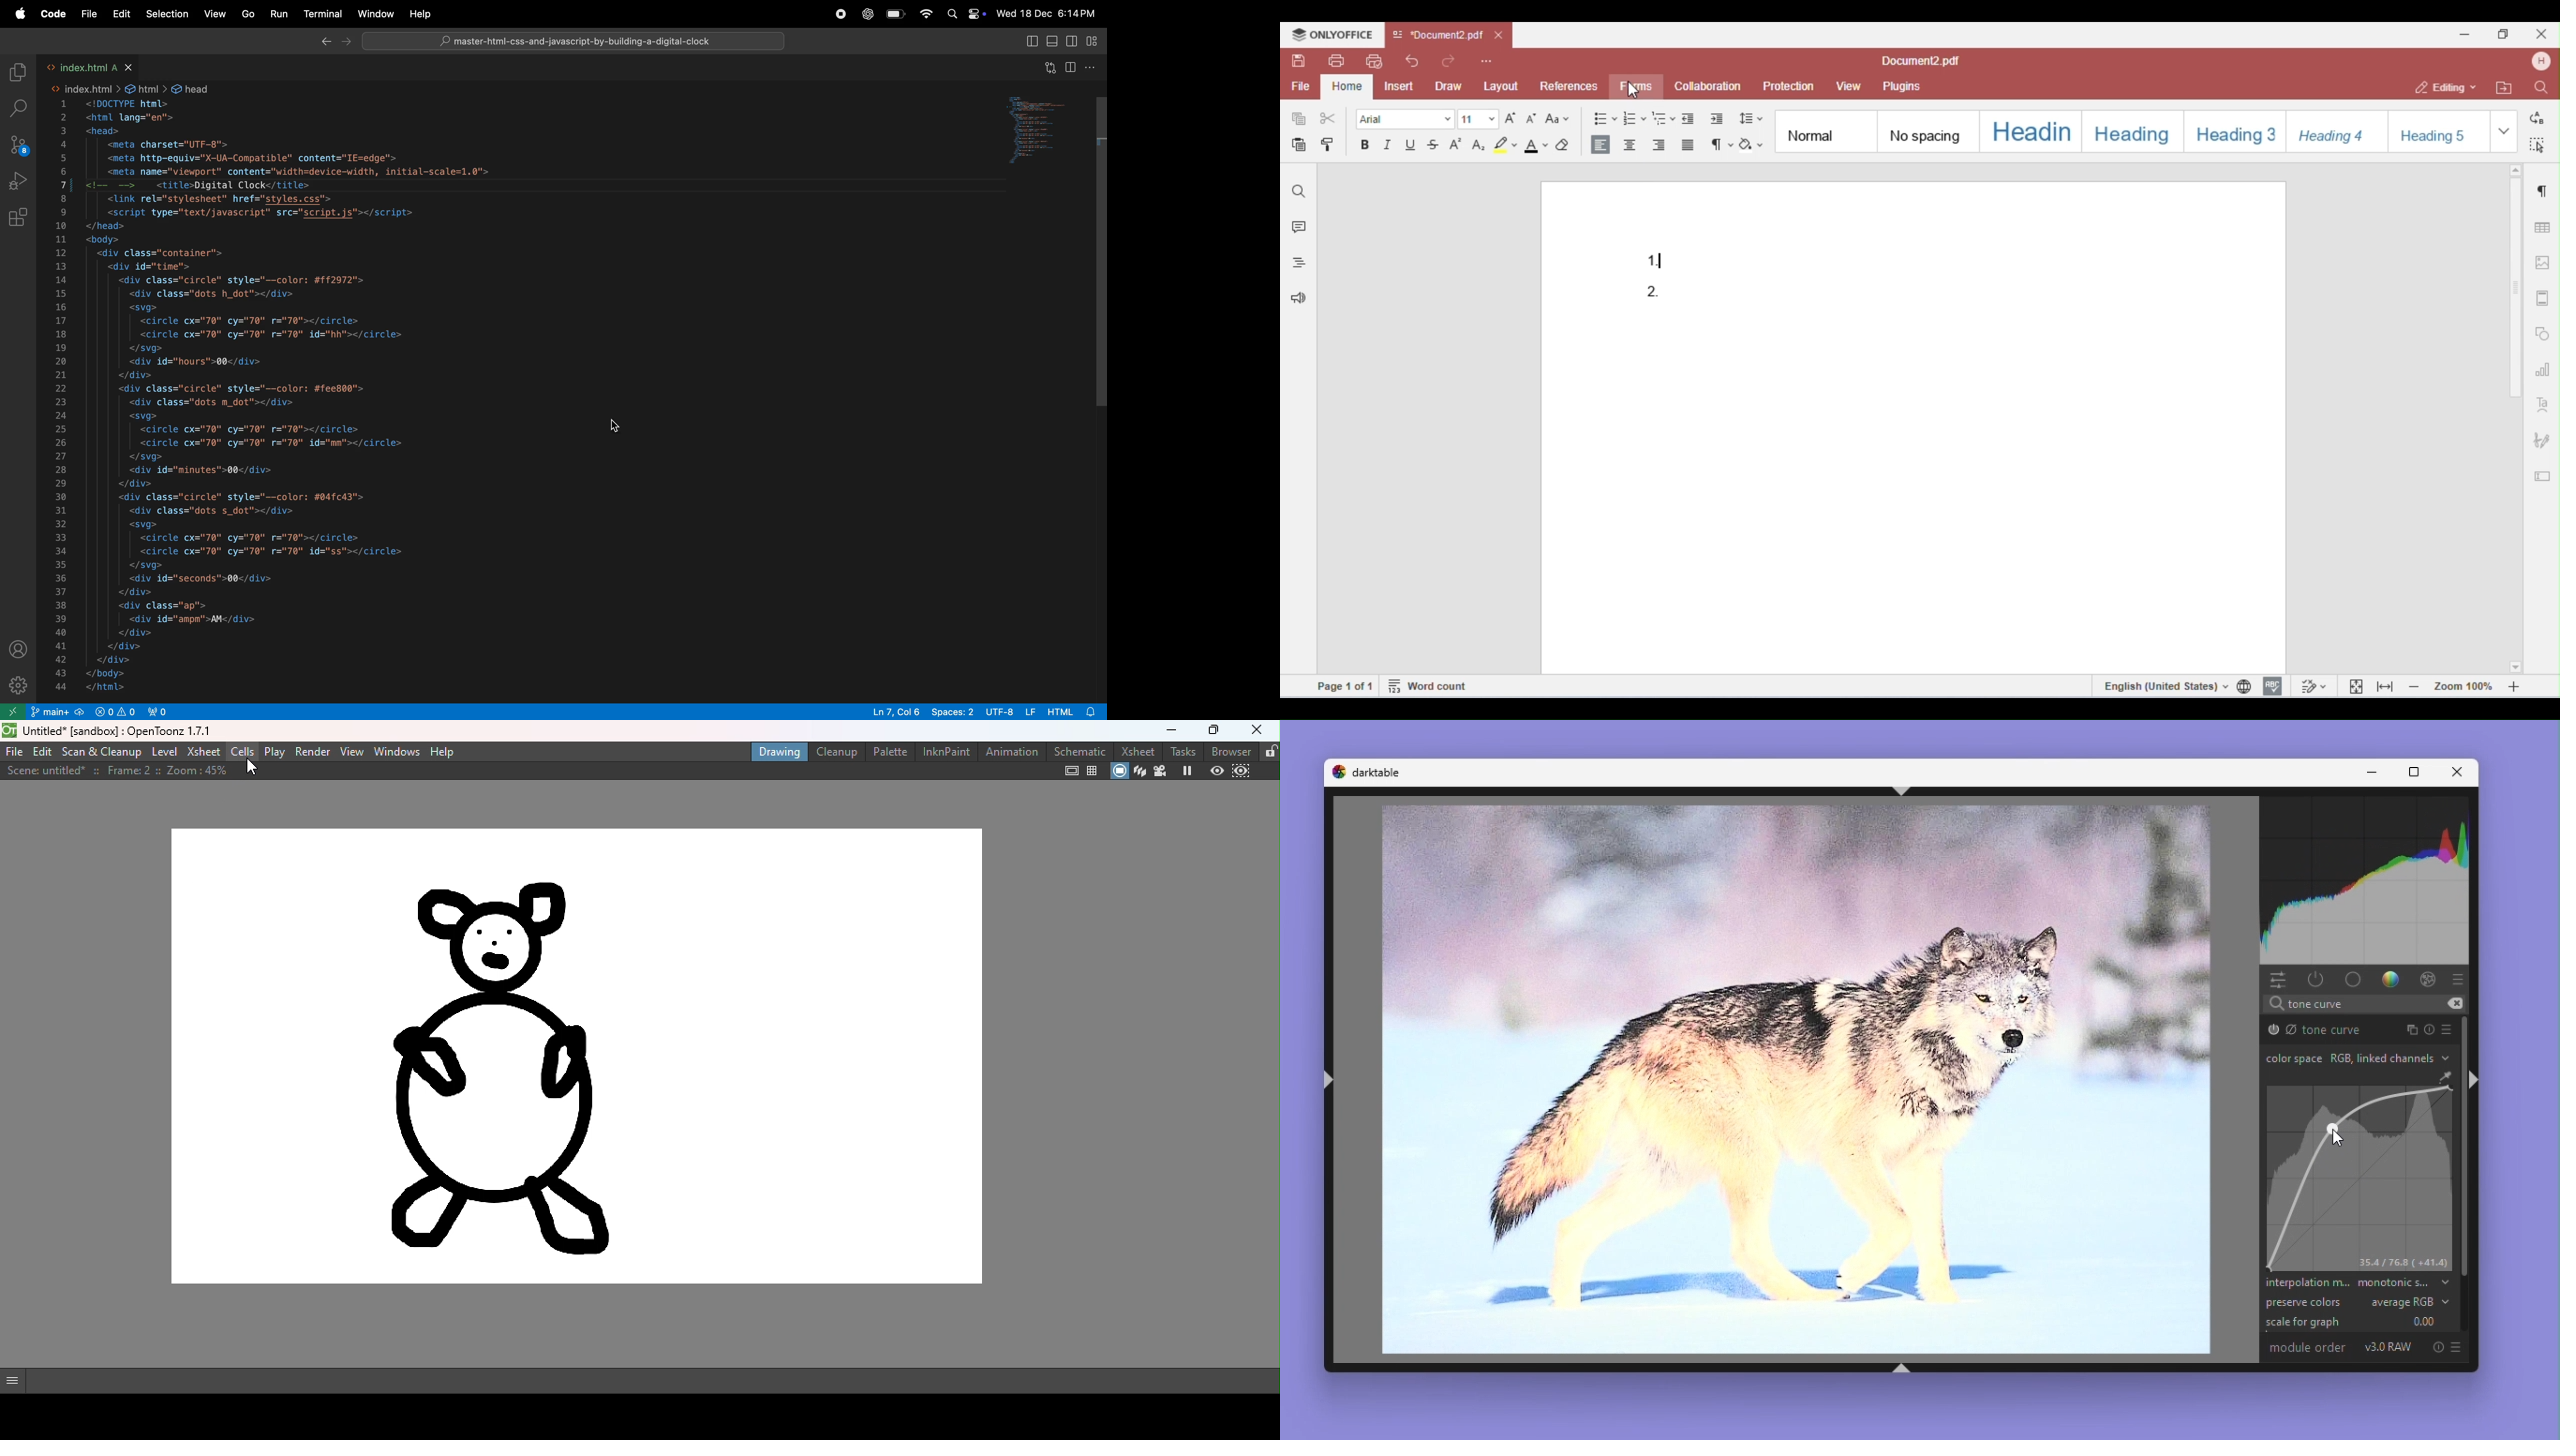 Image resolution: width=2576 pixels, height=1456 pixels. Describe the element at coordinates (2339, 1138) in the screenshot. I see `Cursor` at that location.